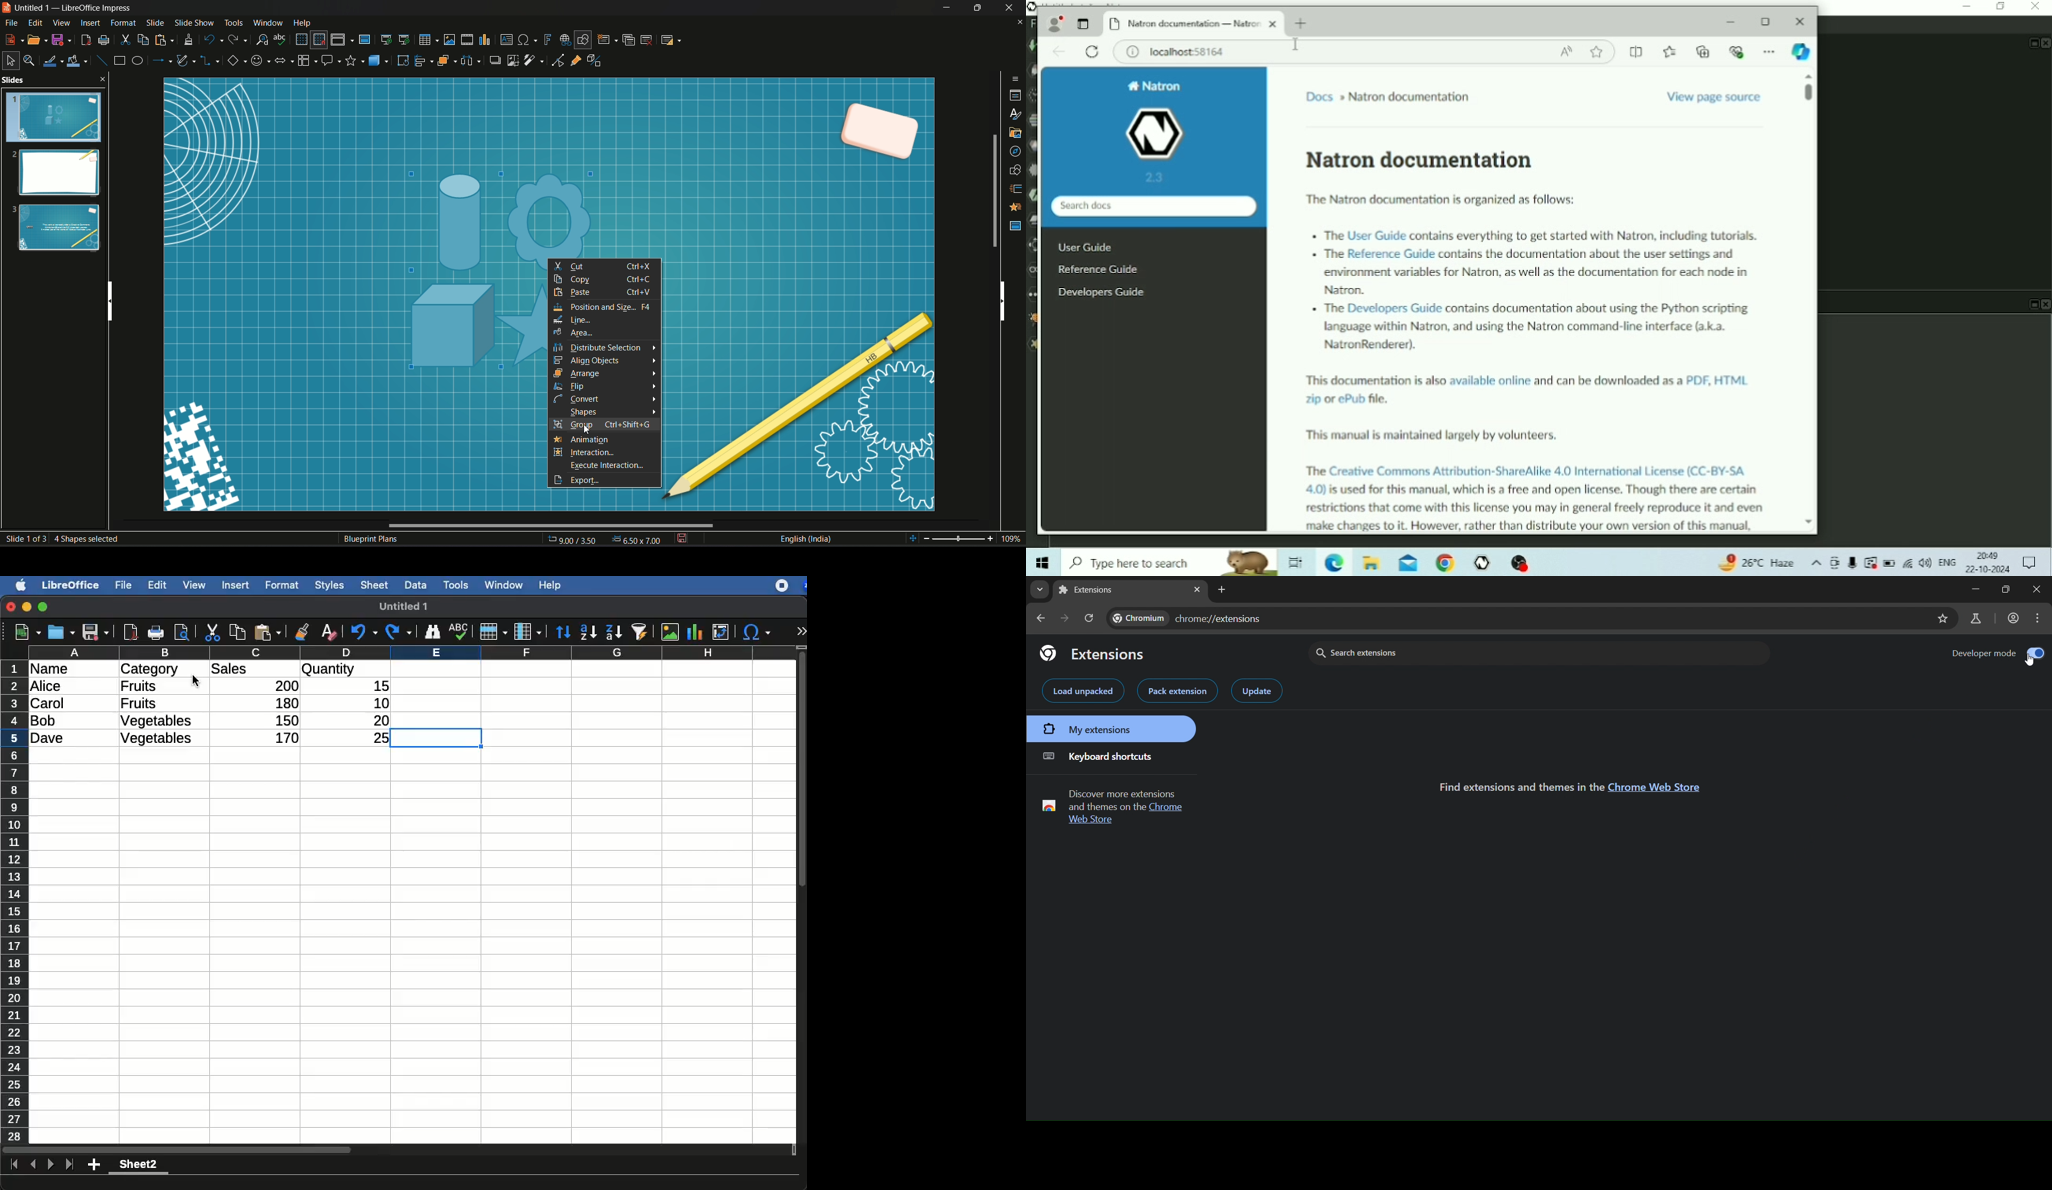  I want to click on Animation, so click(1016, 207).